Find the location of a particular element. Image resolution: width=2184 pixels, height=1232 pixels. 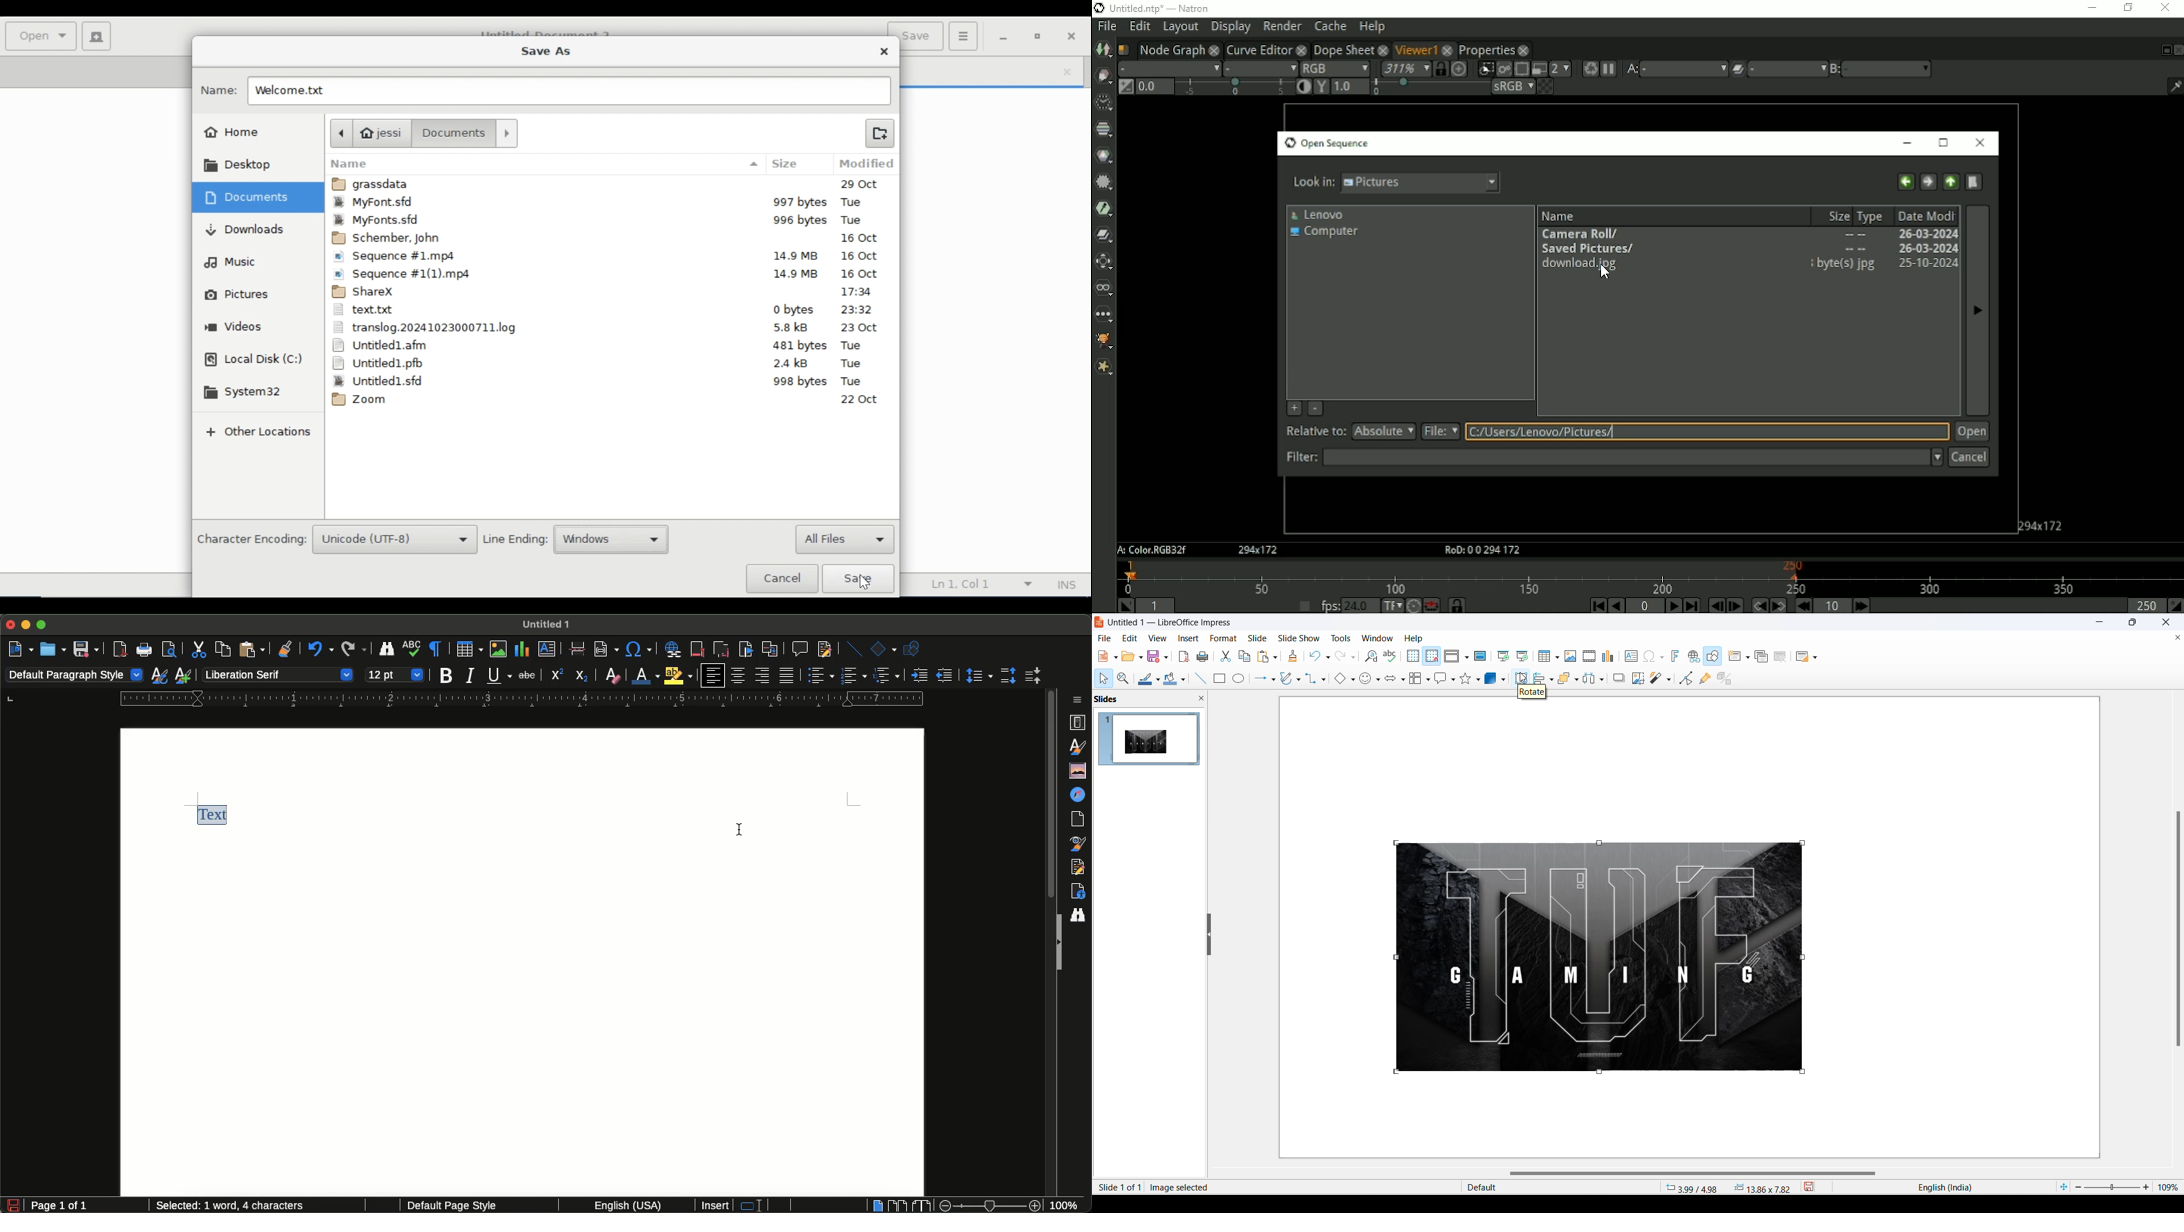

cut is located at coordinates (1227, 656).